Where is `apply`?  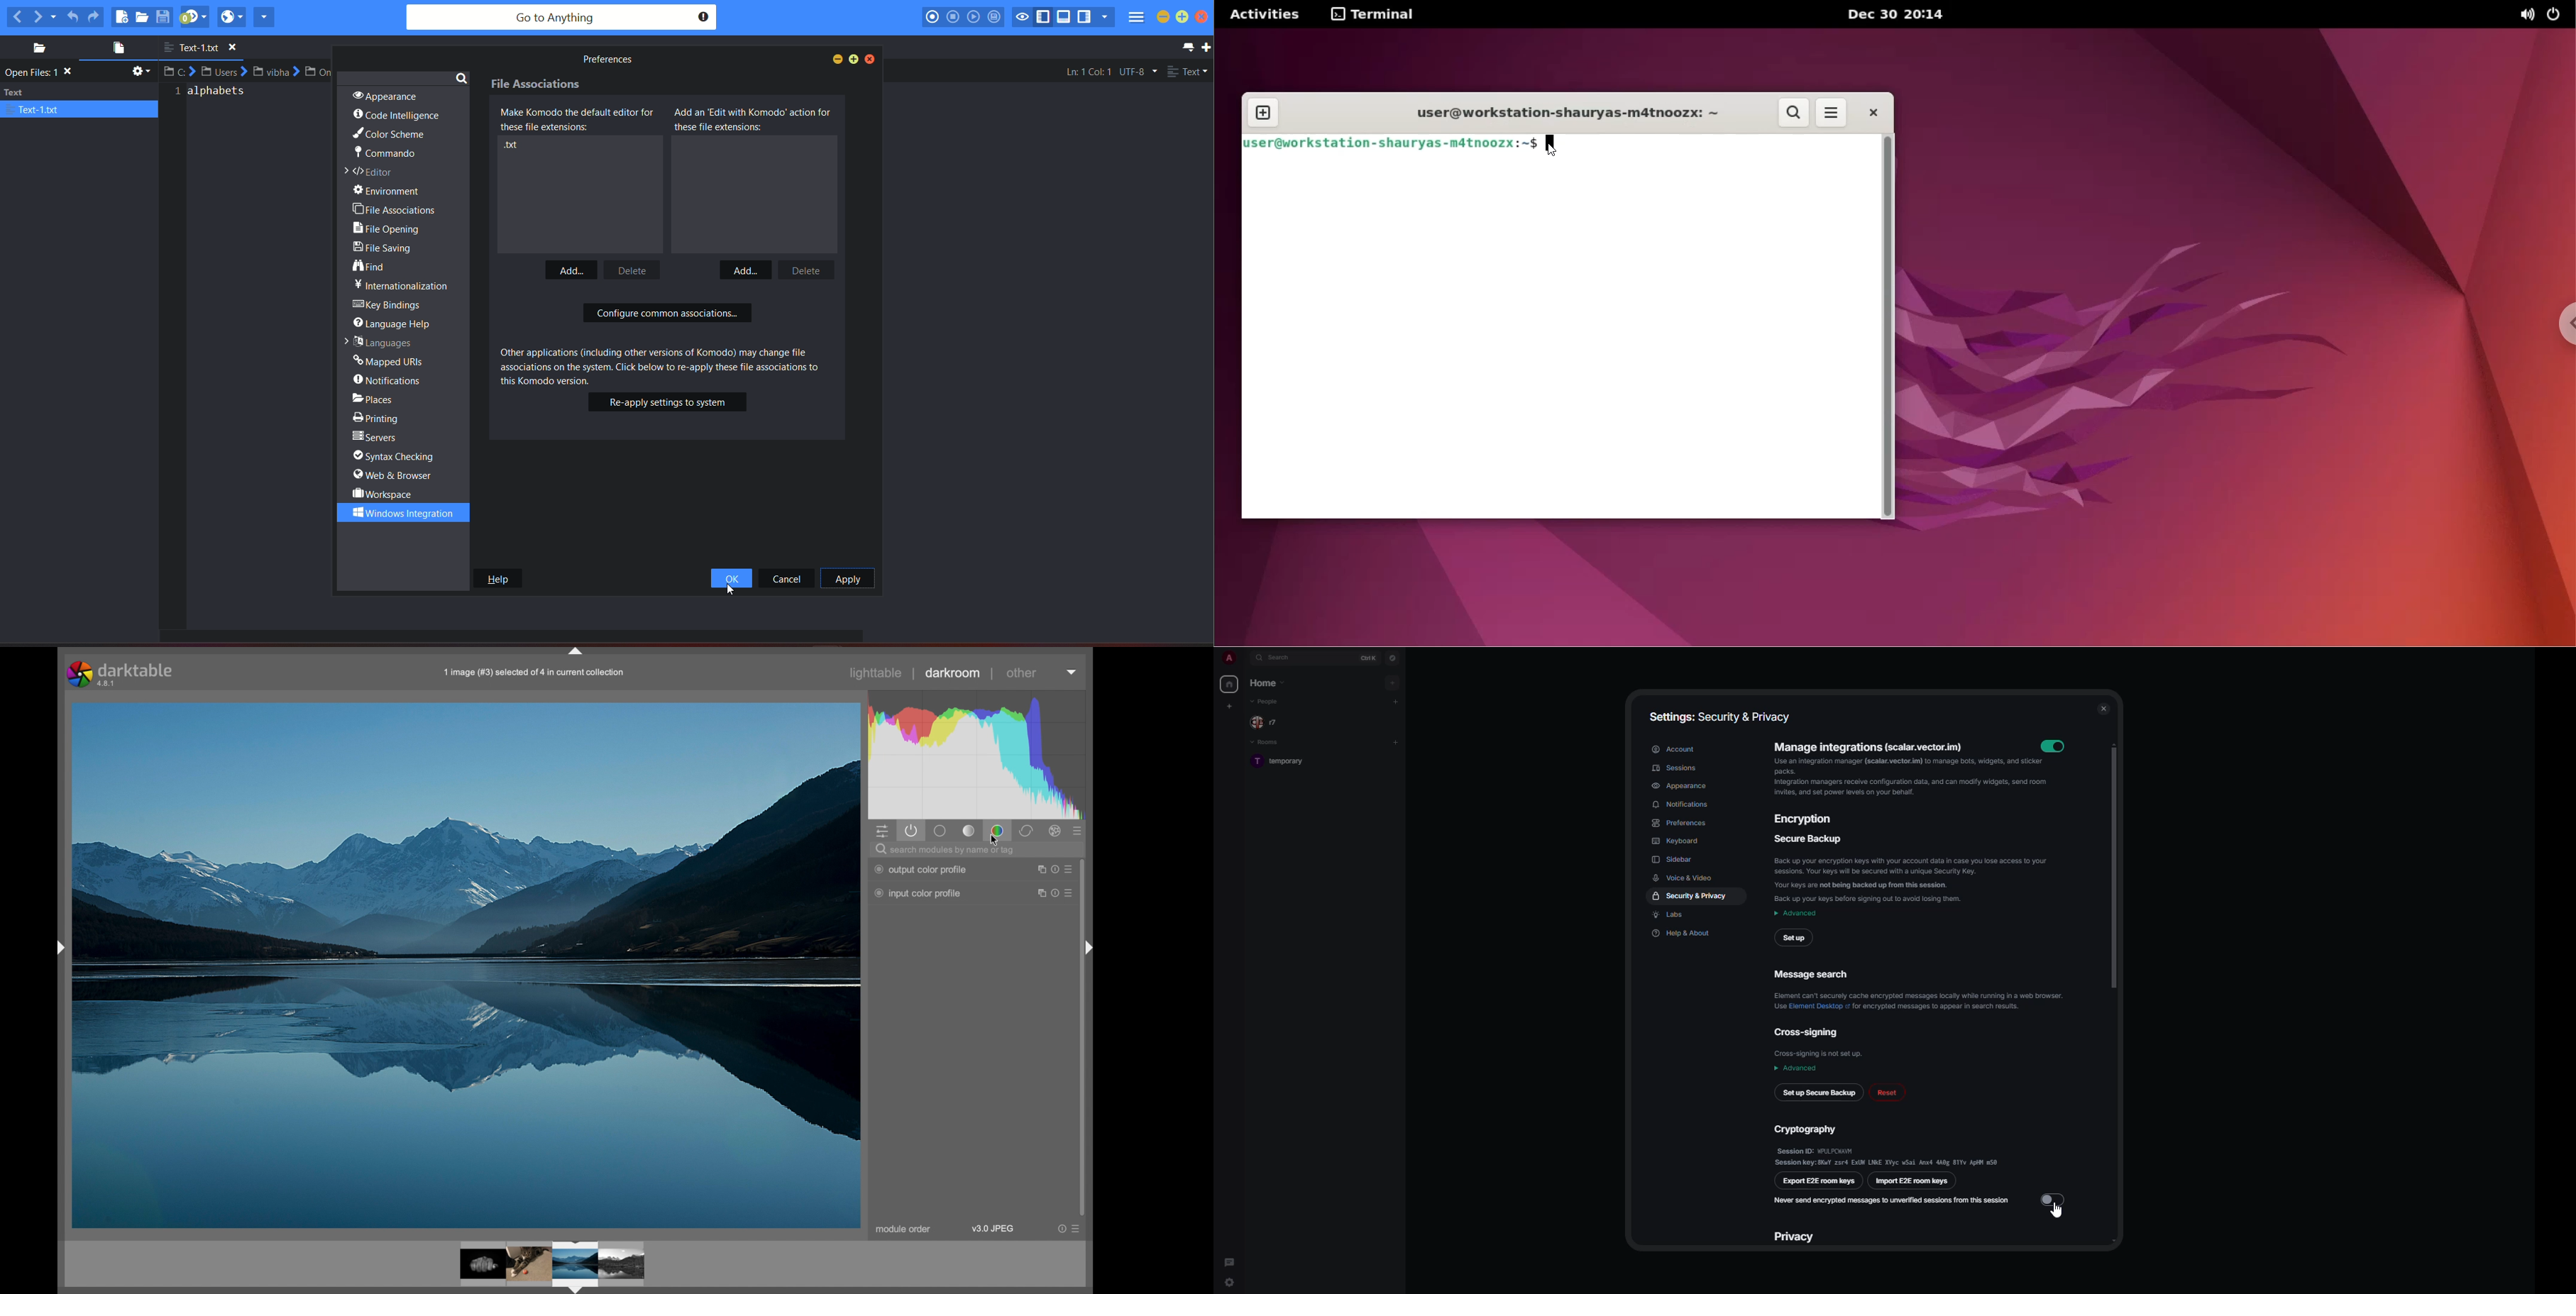 apply is located at coordinates (847, 579).